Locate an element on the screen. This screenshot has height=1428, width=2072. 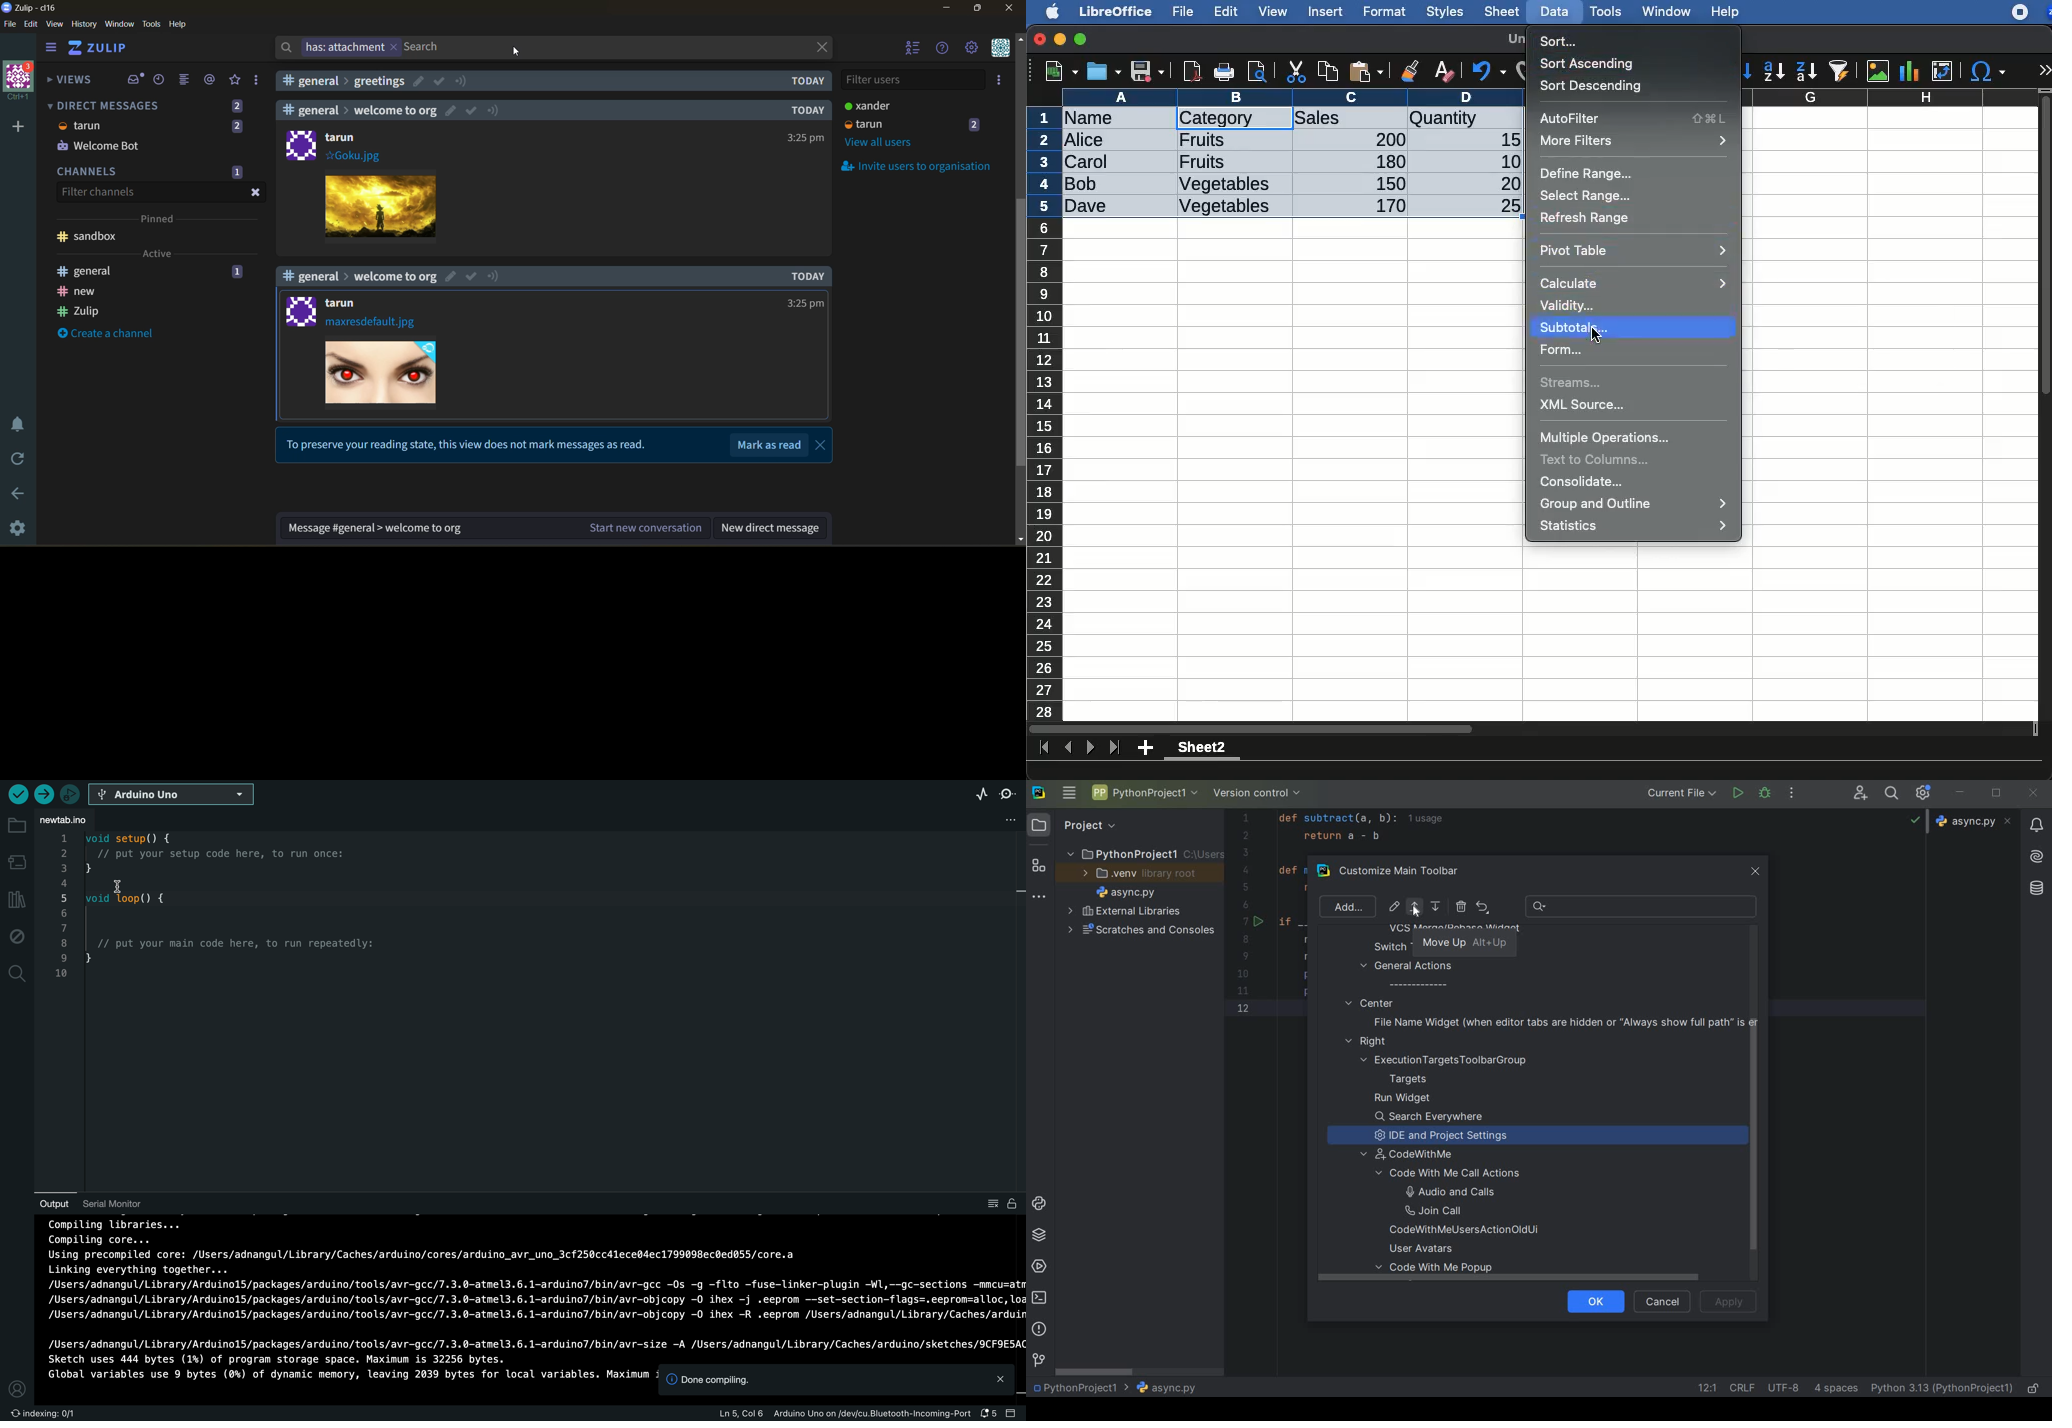
Fruits is located at coordinates (1202, 162).